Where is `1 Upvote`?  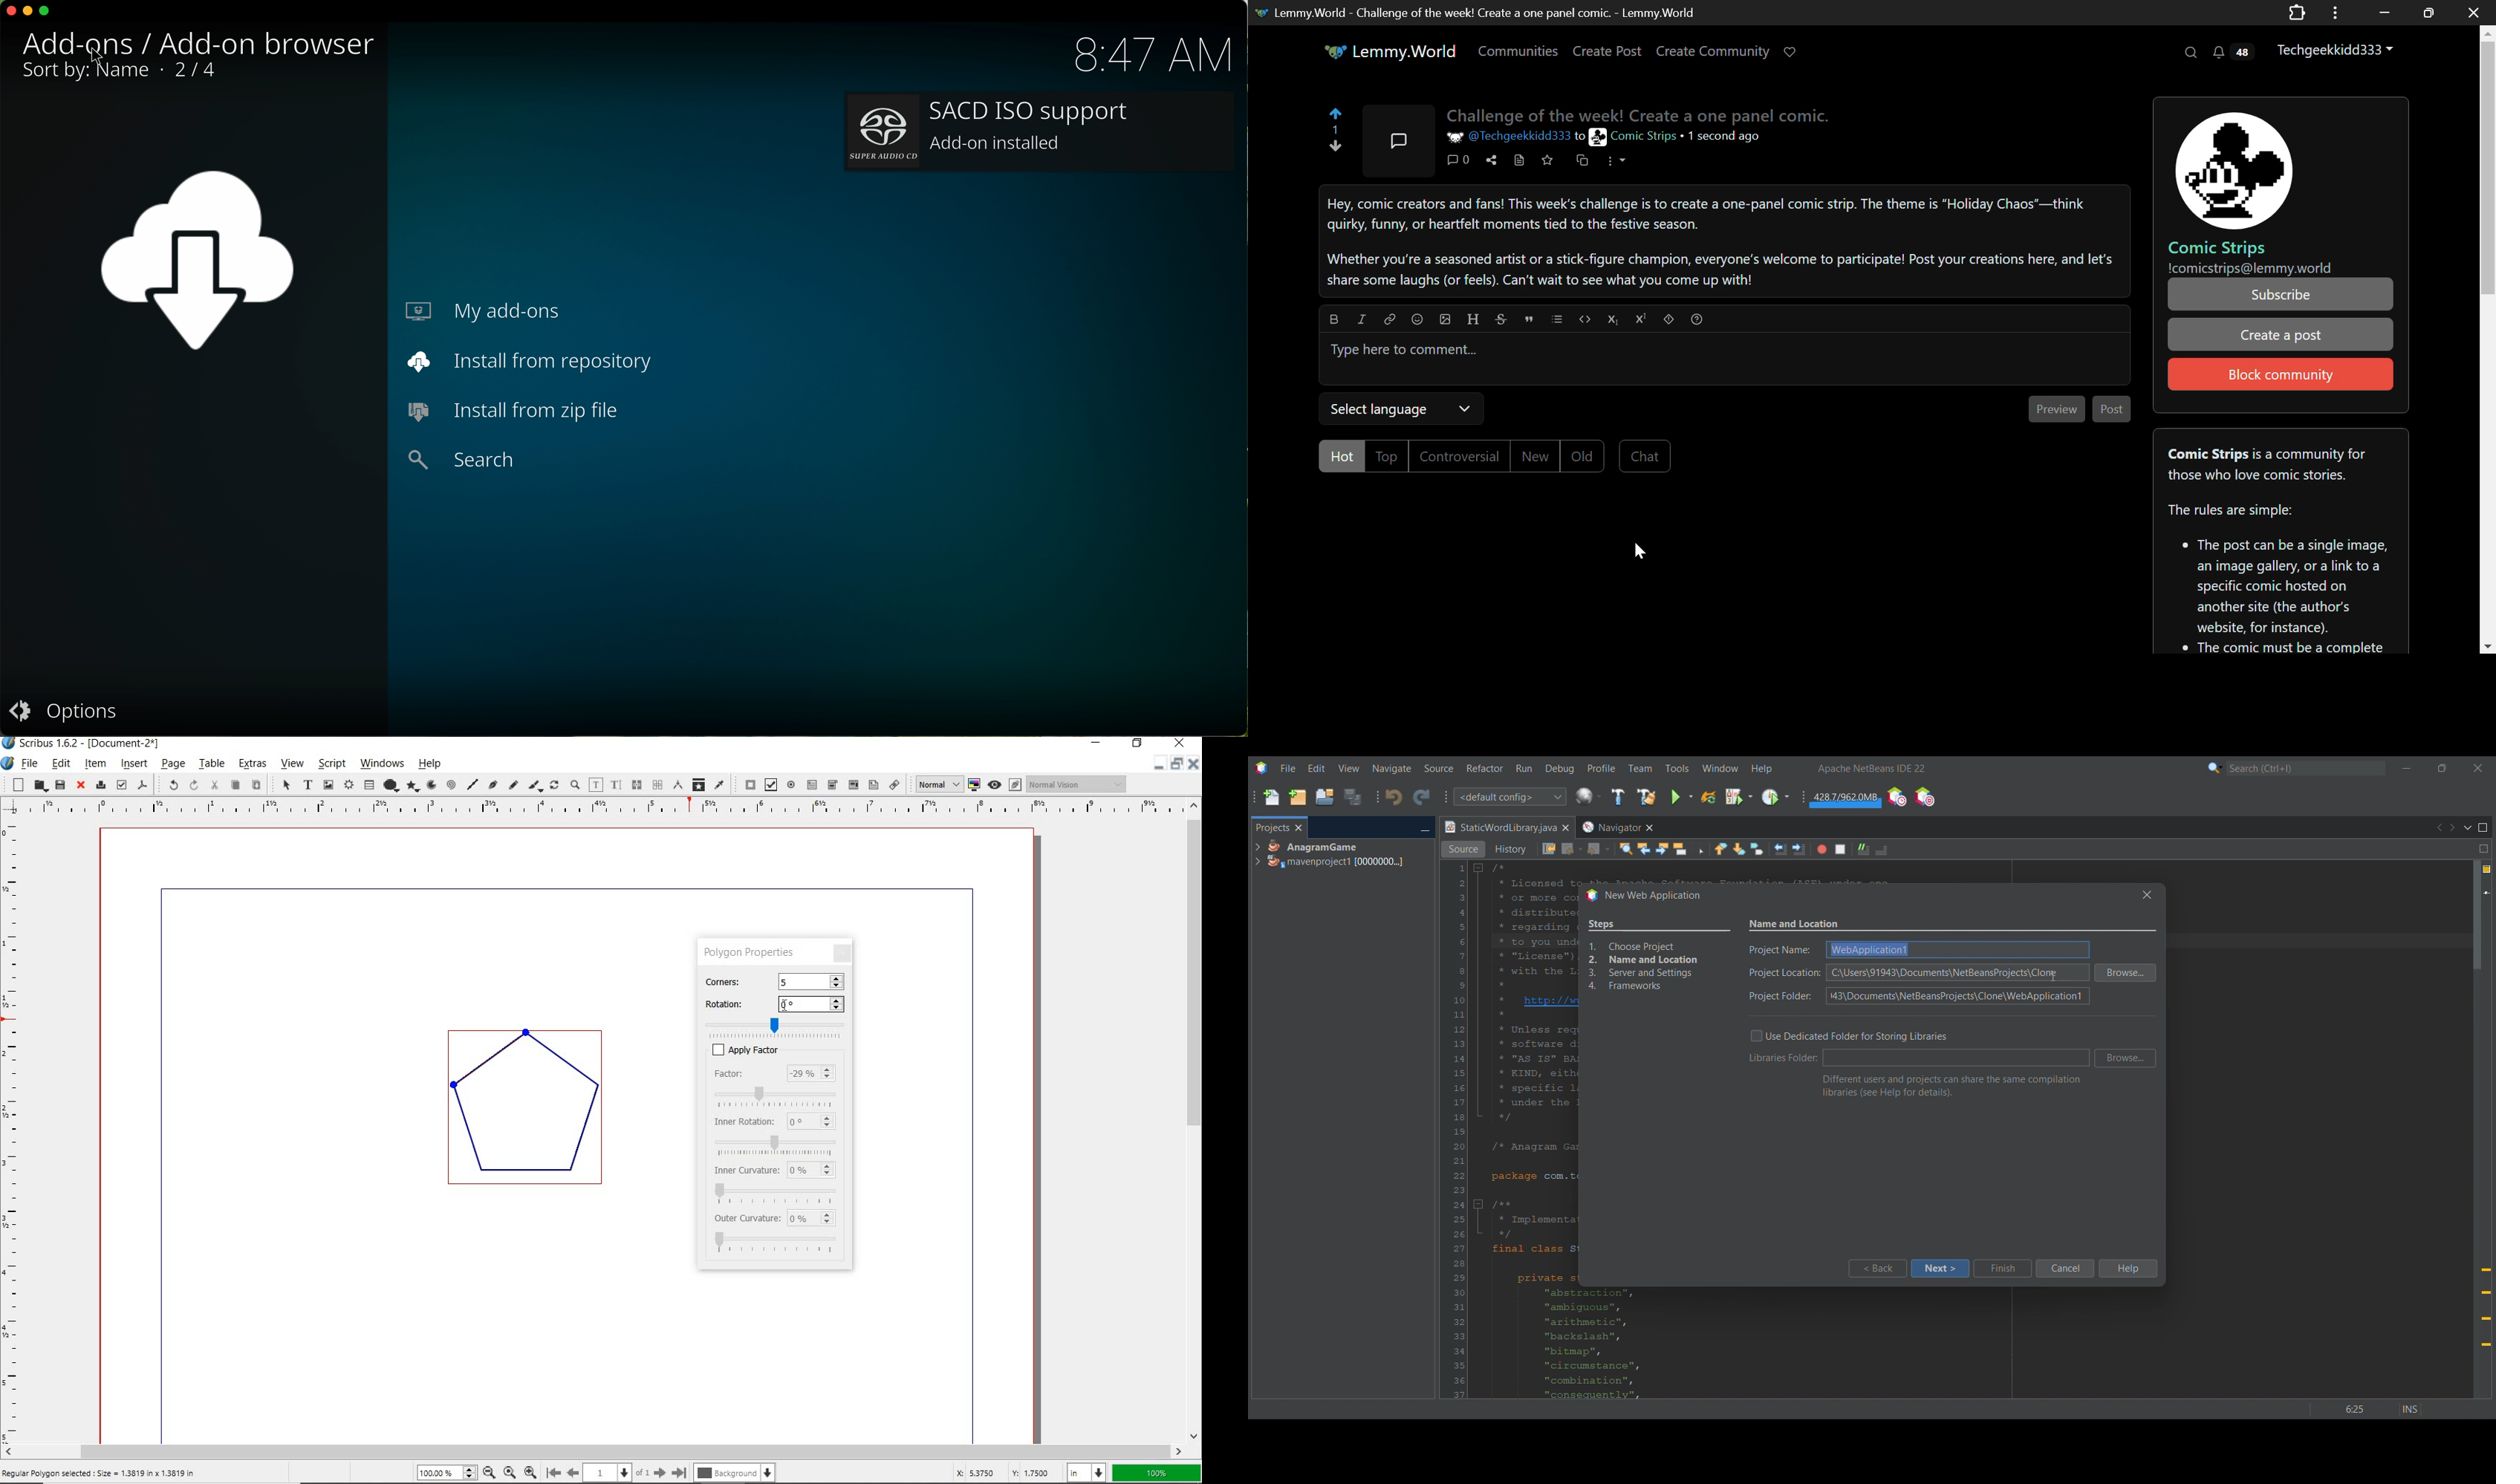
1 Upvote is located at coordinates (1336, 132).